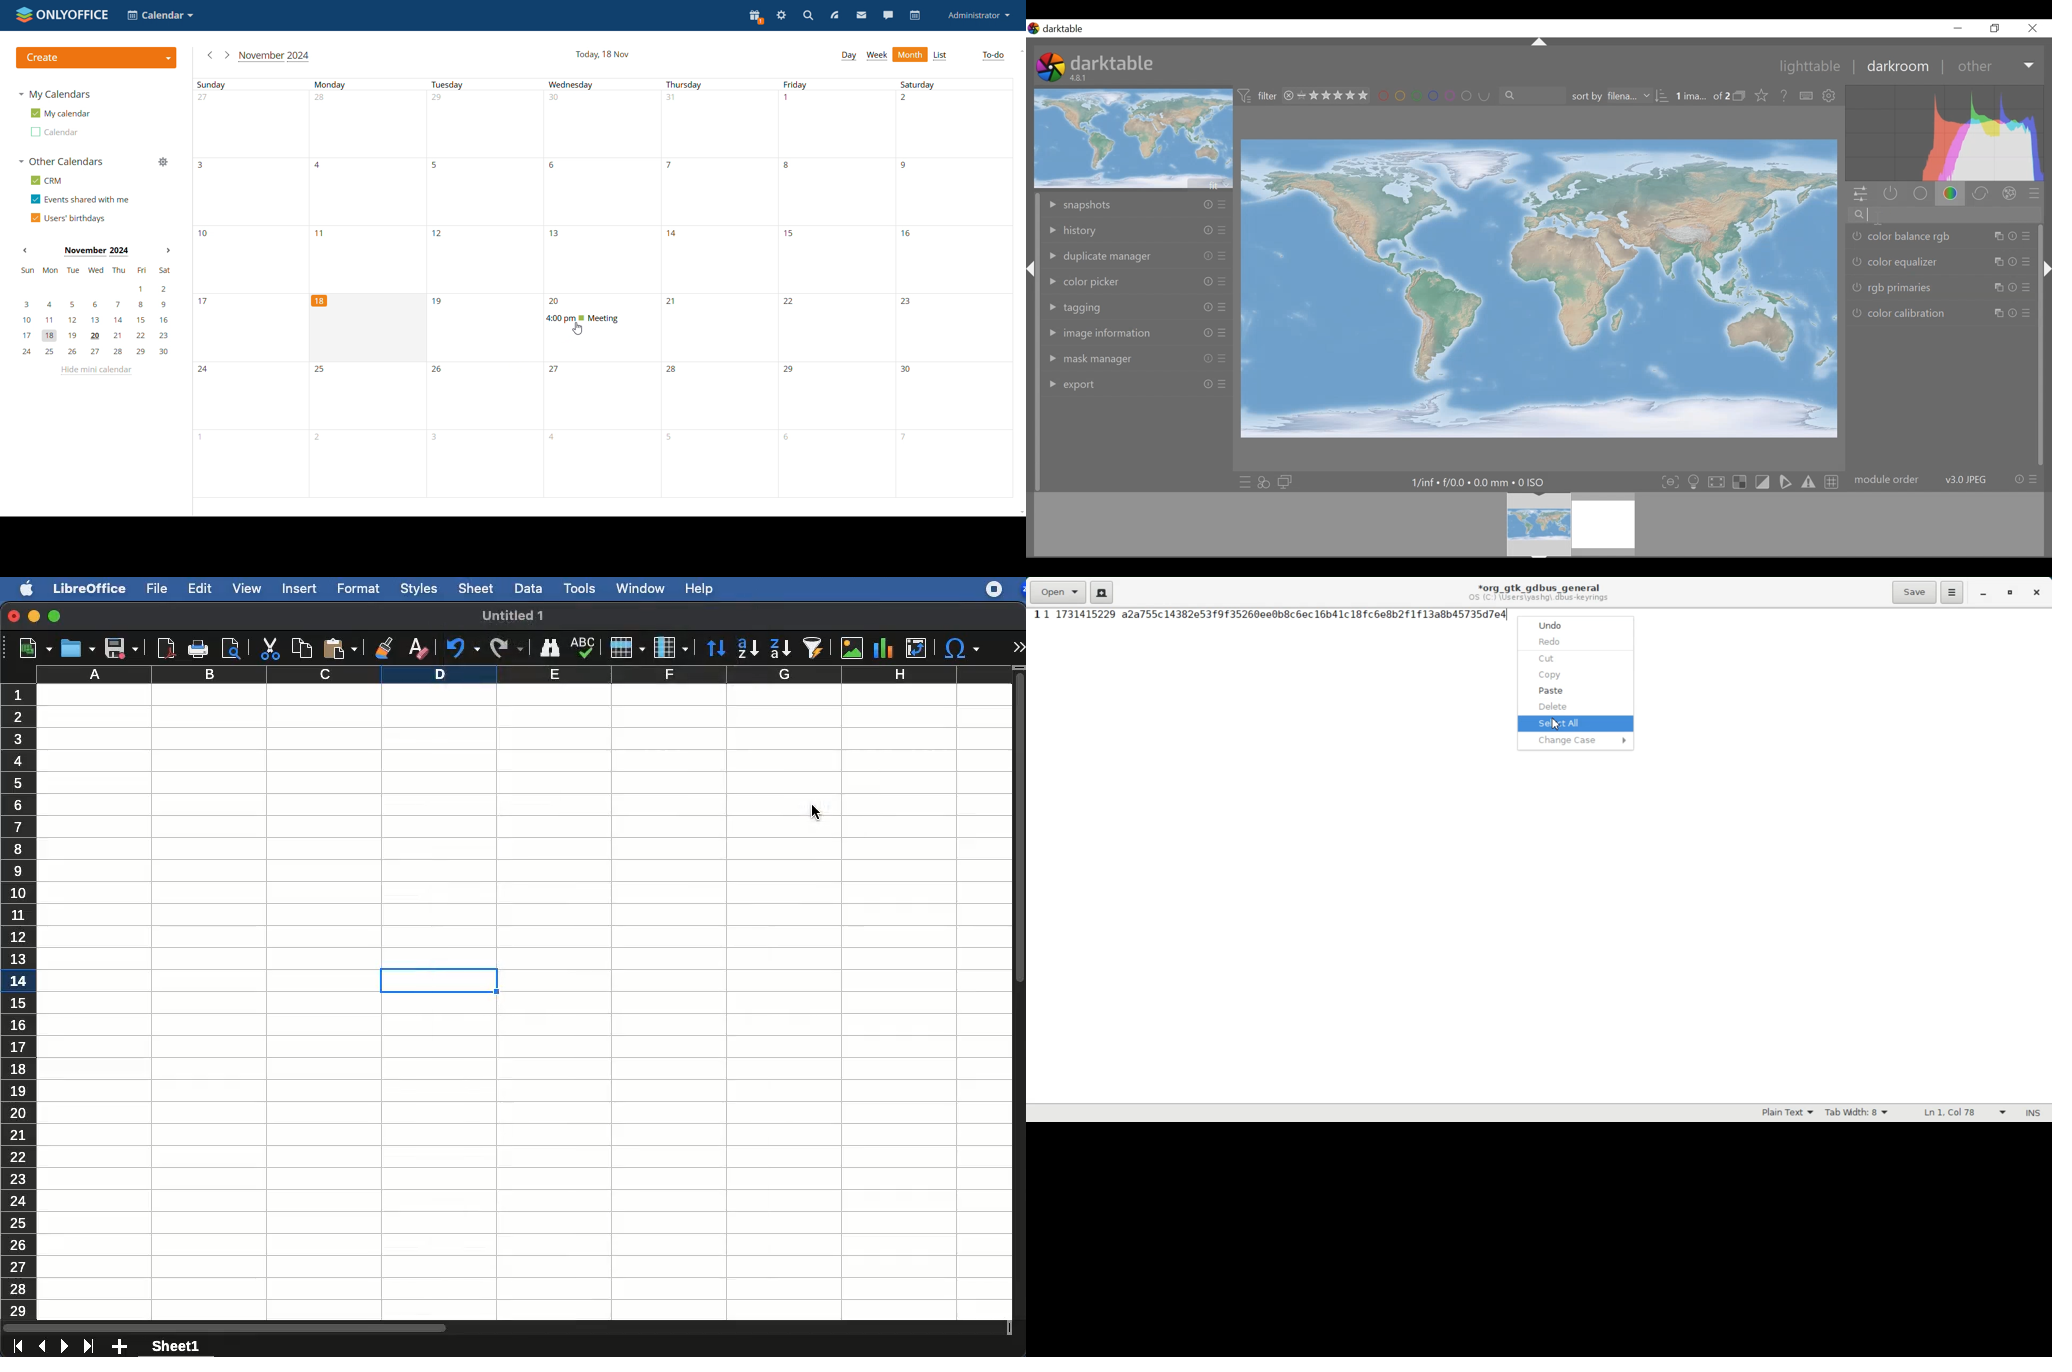 This screenshot has height=1372, width=2072. I want to click on Other, so click(1995, 65).